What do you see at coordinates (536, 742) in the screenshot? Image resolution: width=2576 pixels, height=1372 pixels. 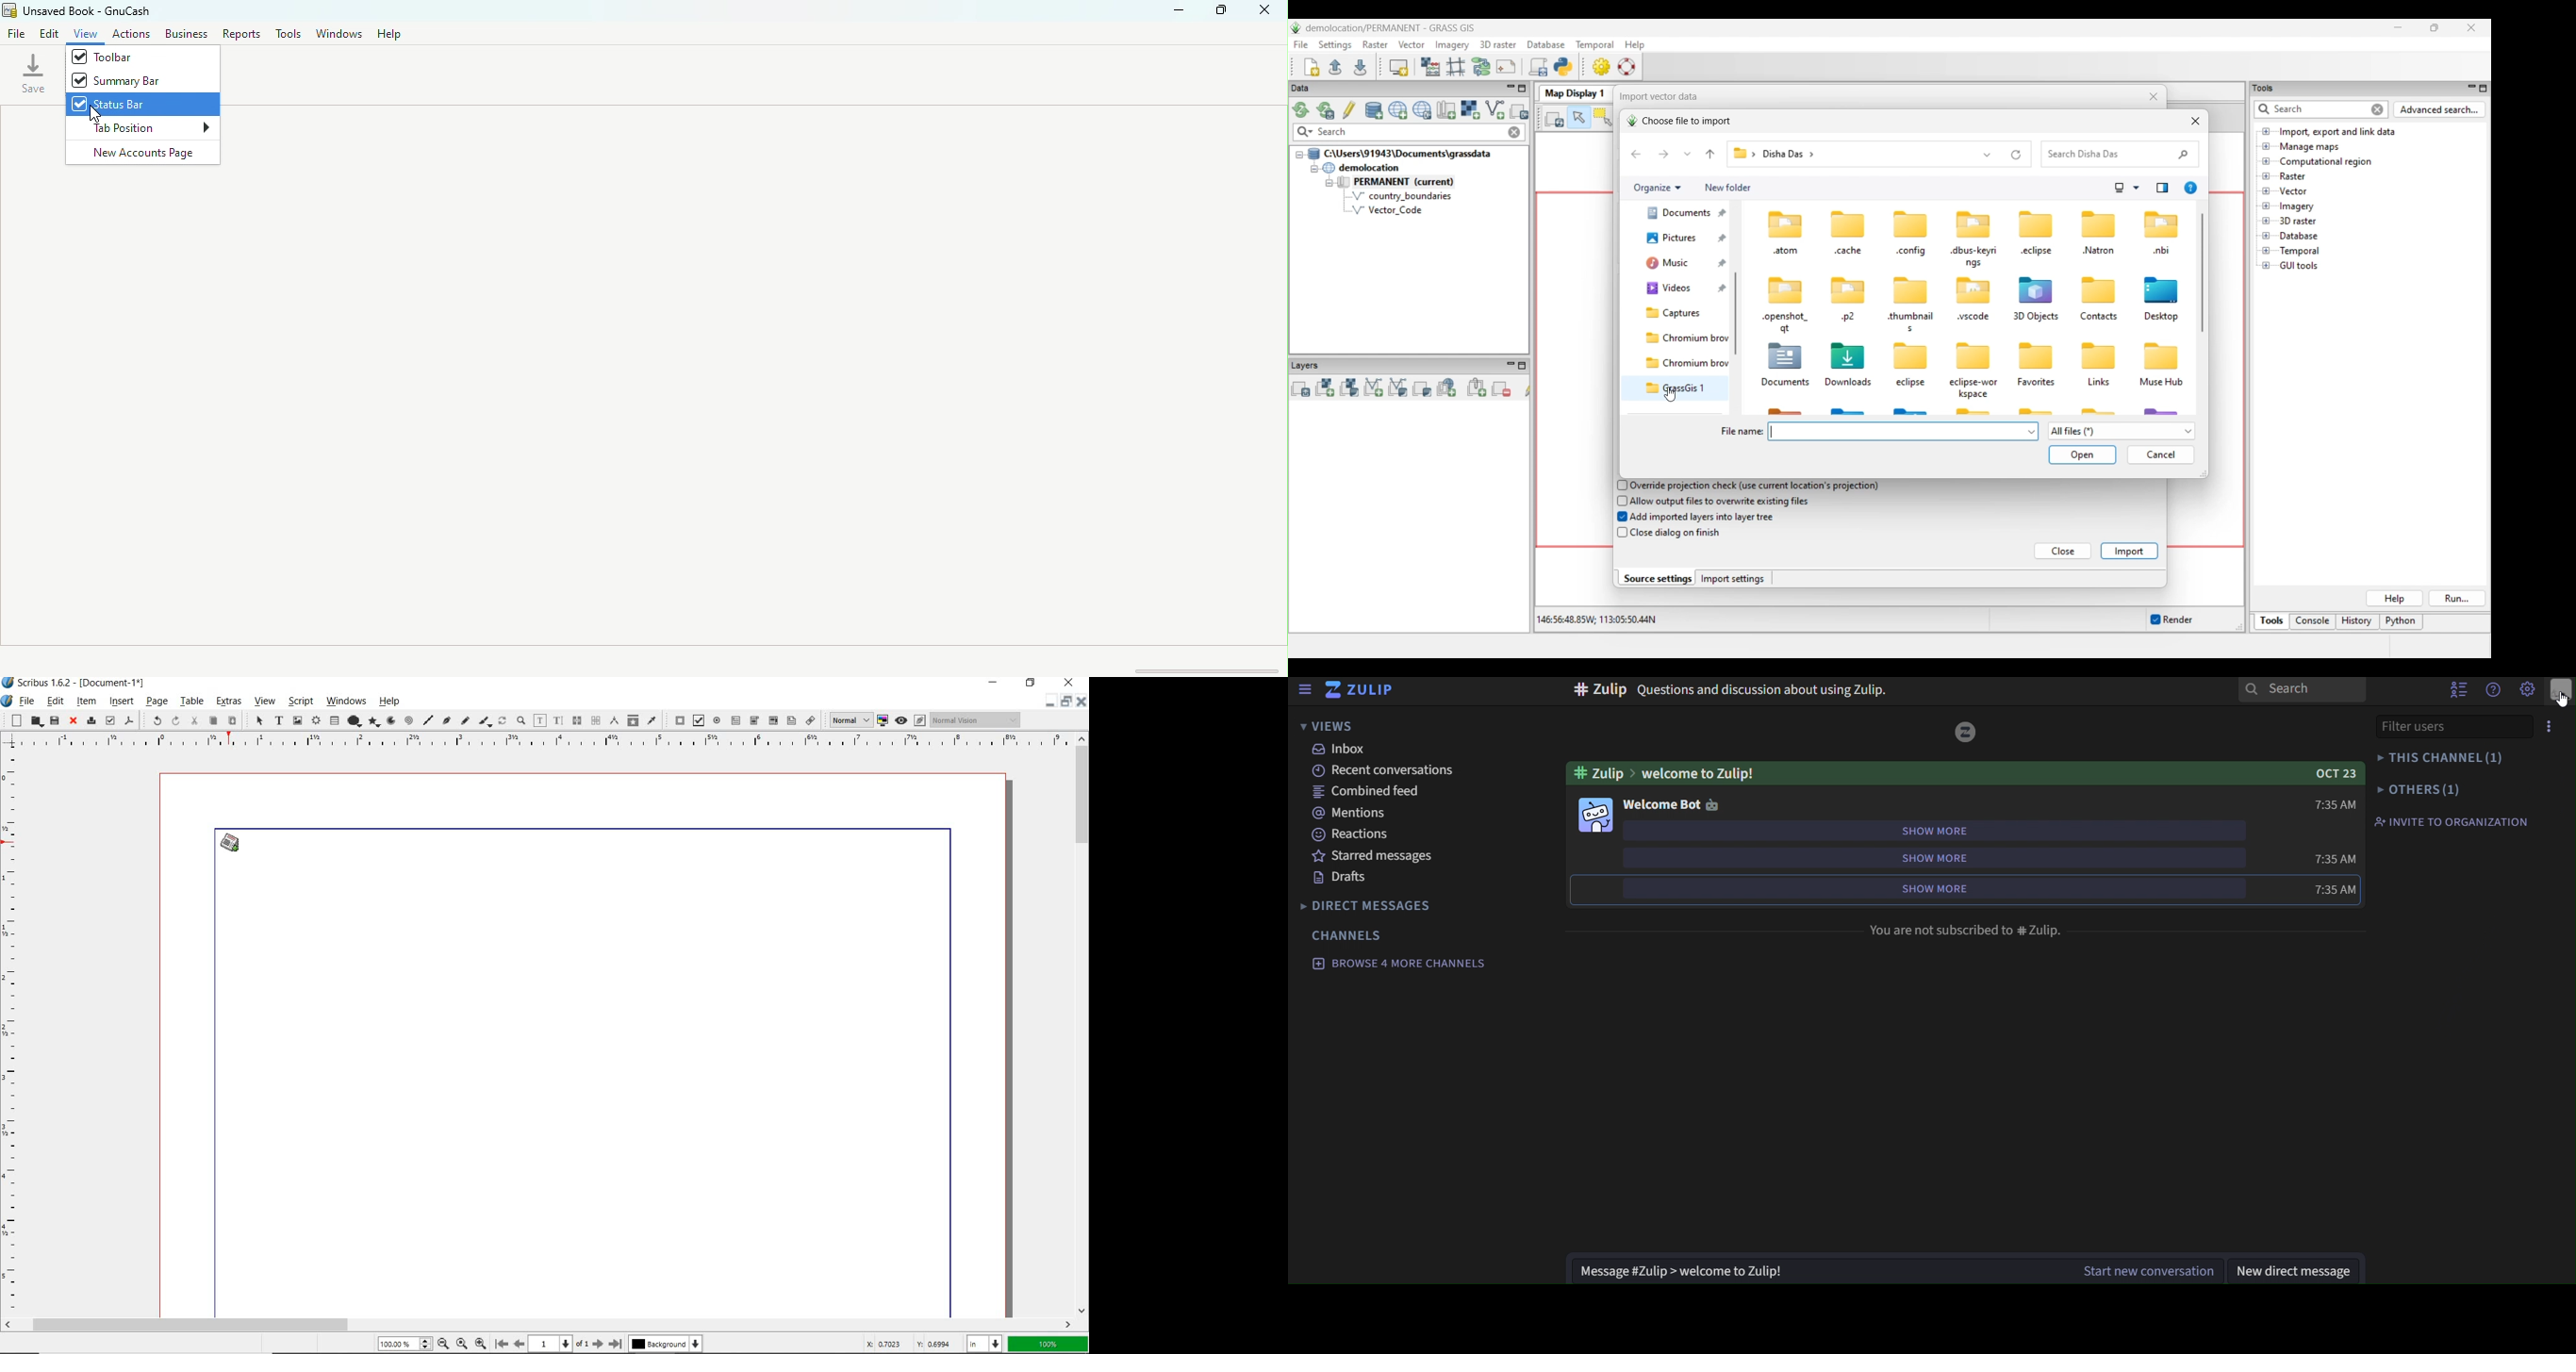 I see `Horizontal Margin` at bounding box center [536, 742].